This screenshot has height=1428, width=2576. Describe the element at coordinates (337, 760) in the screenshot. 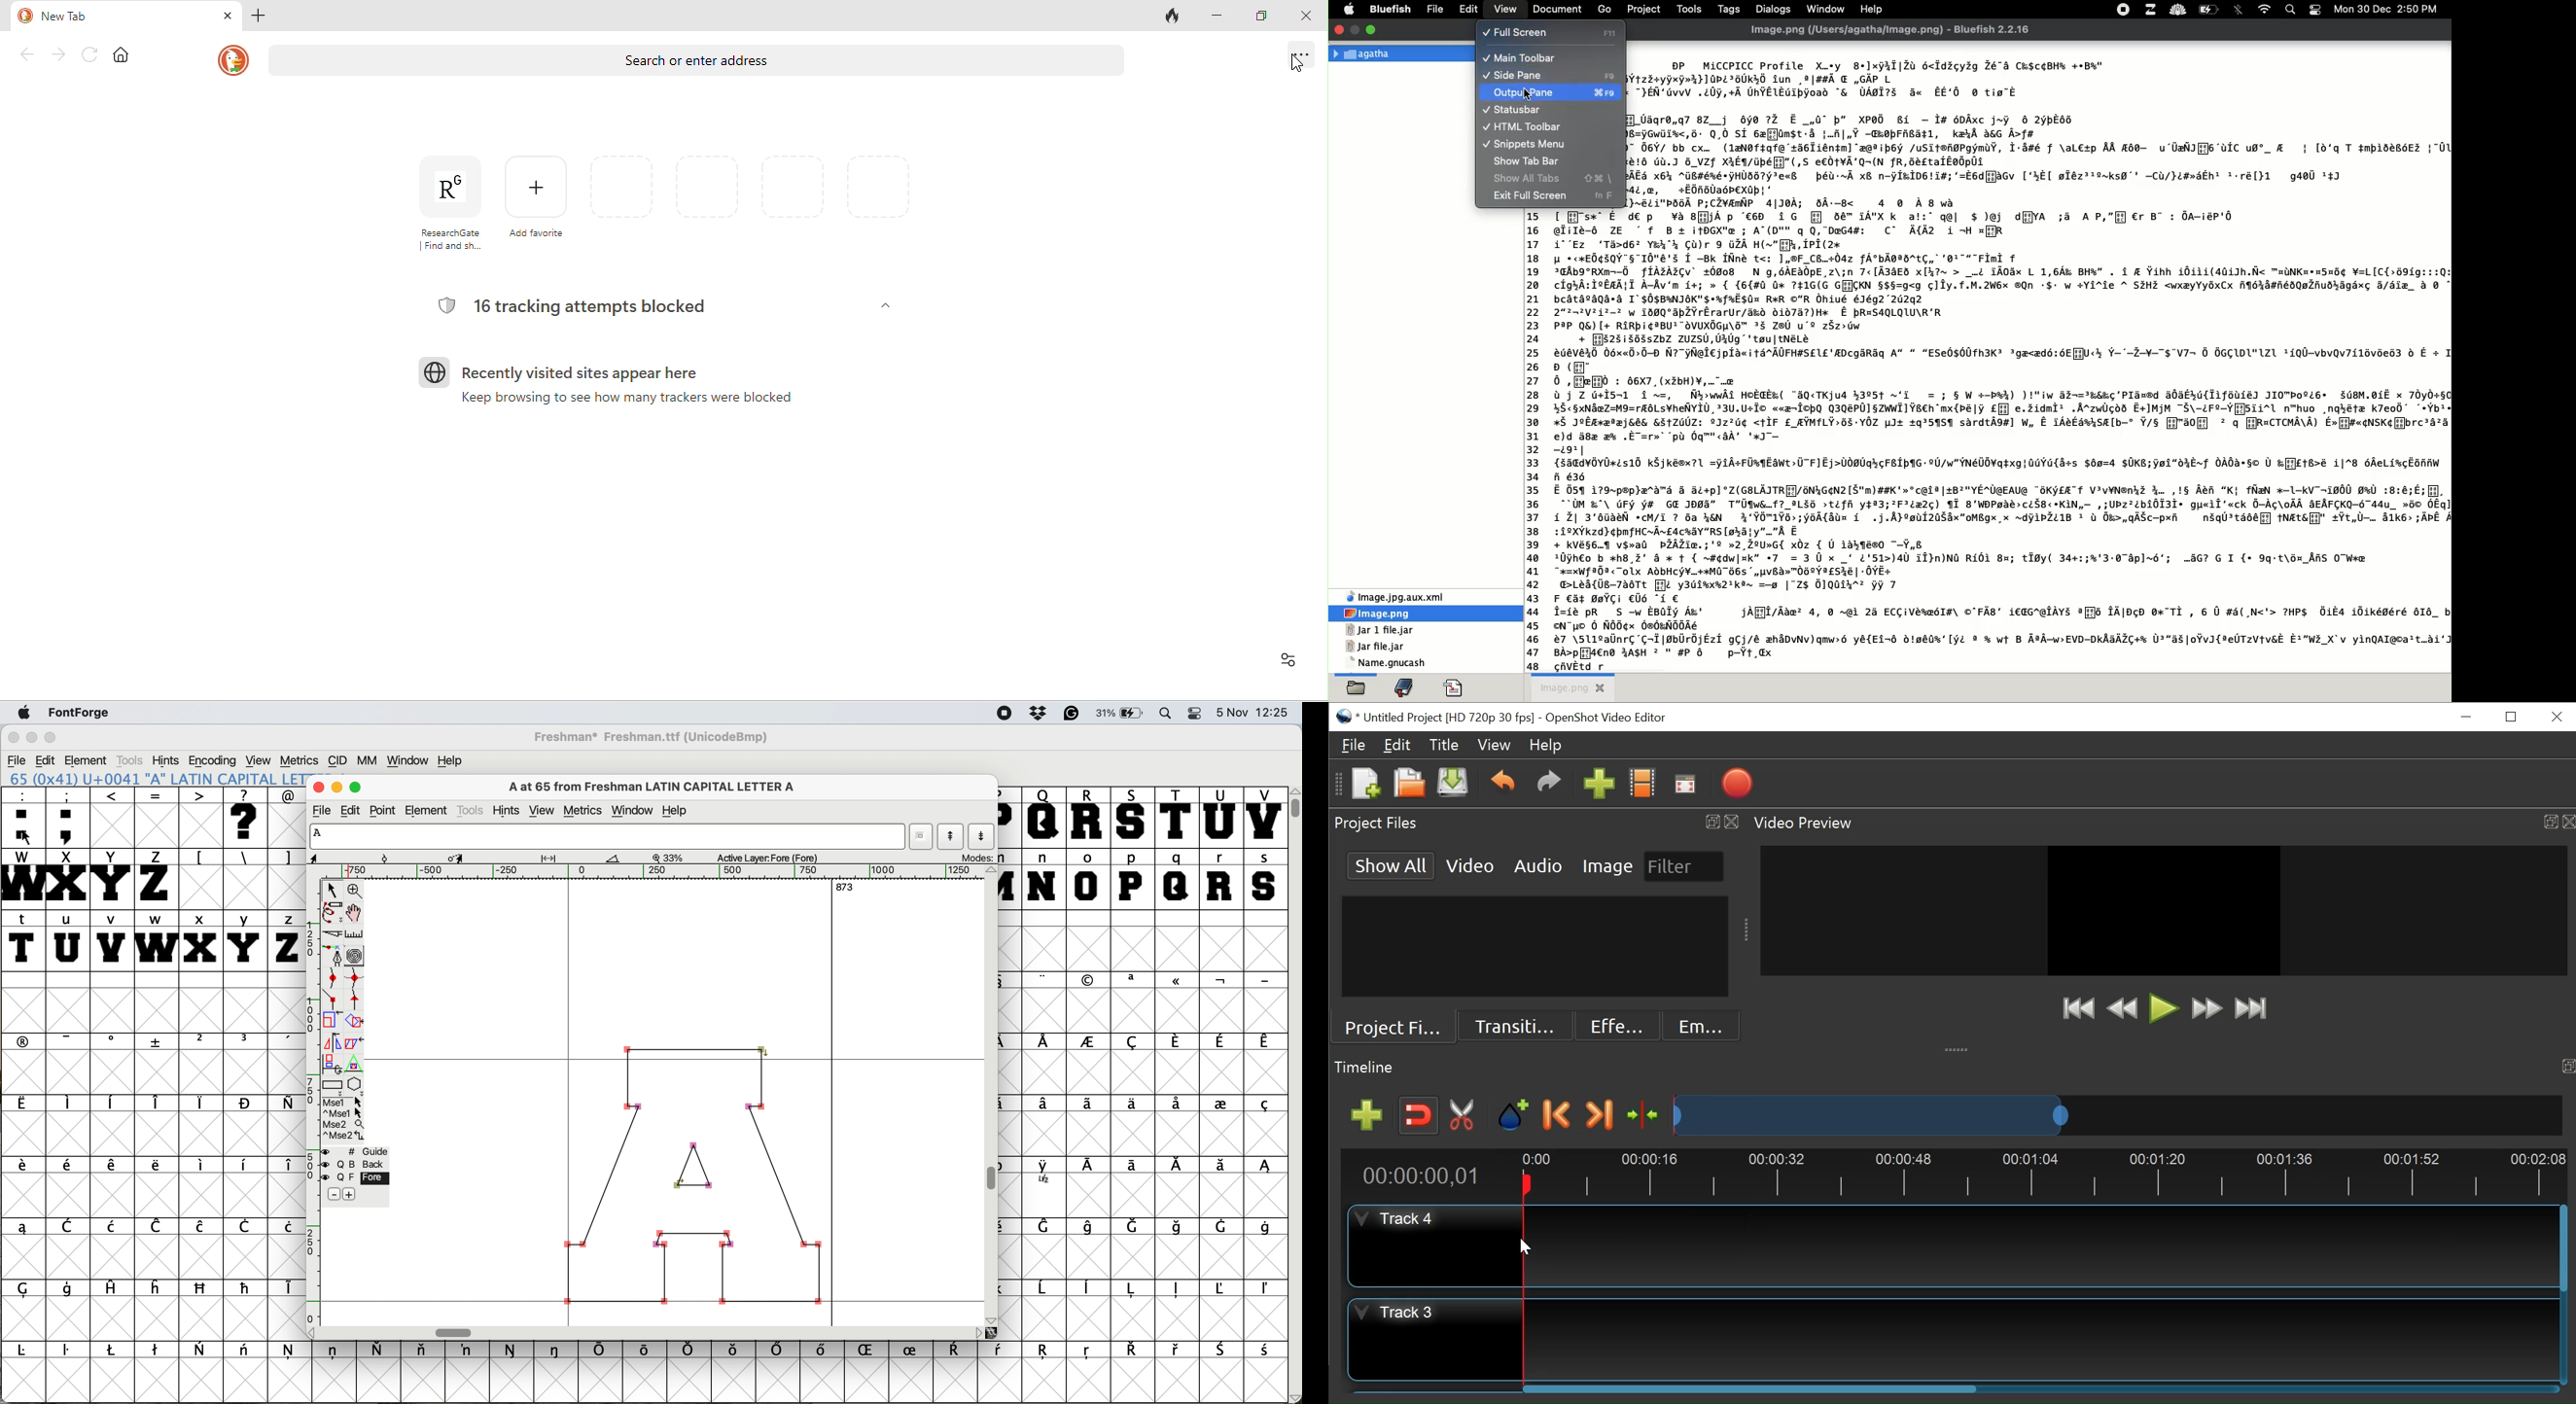

I see `cid` at that location.